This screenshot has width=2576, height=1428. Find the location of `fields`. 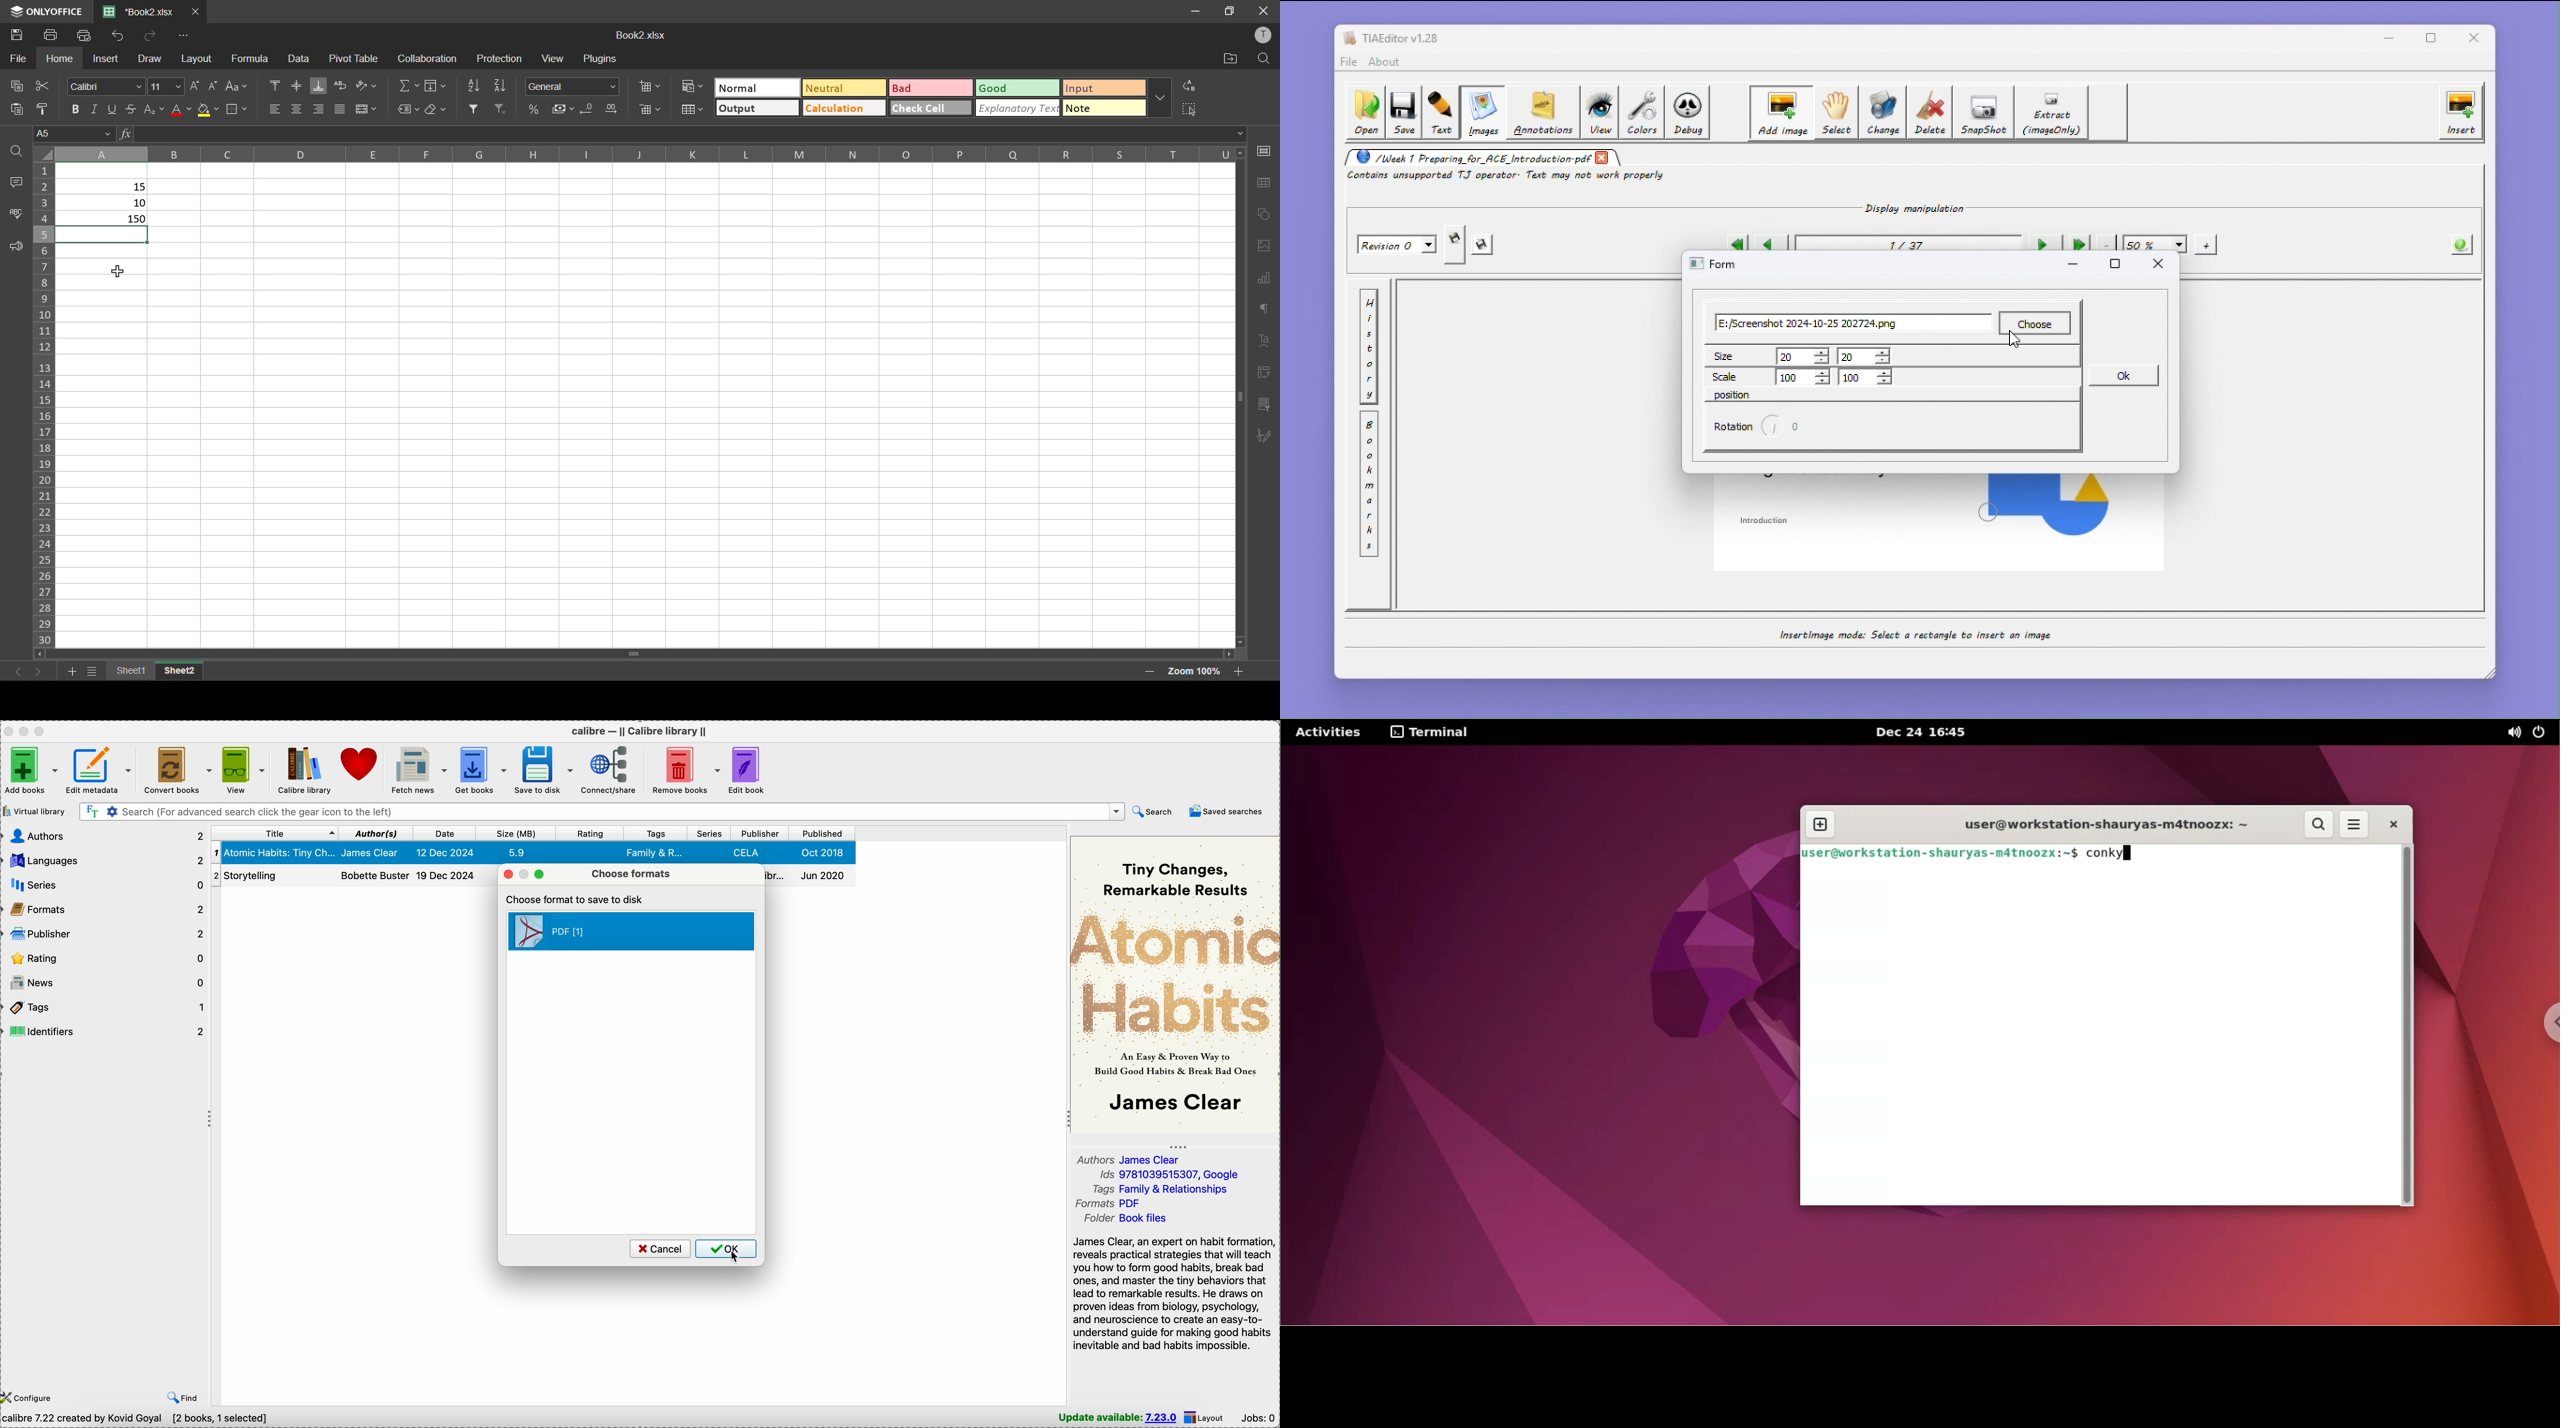

fields is located at coordinates (435, 86).